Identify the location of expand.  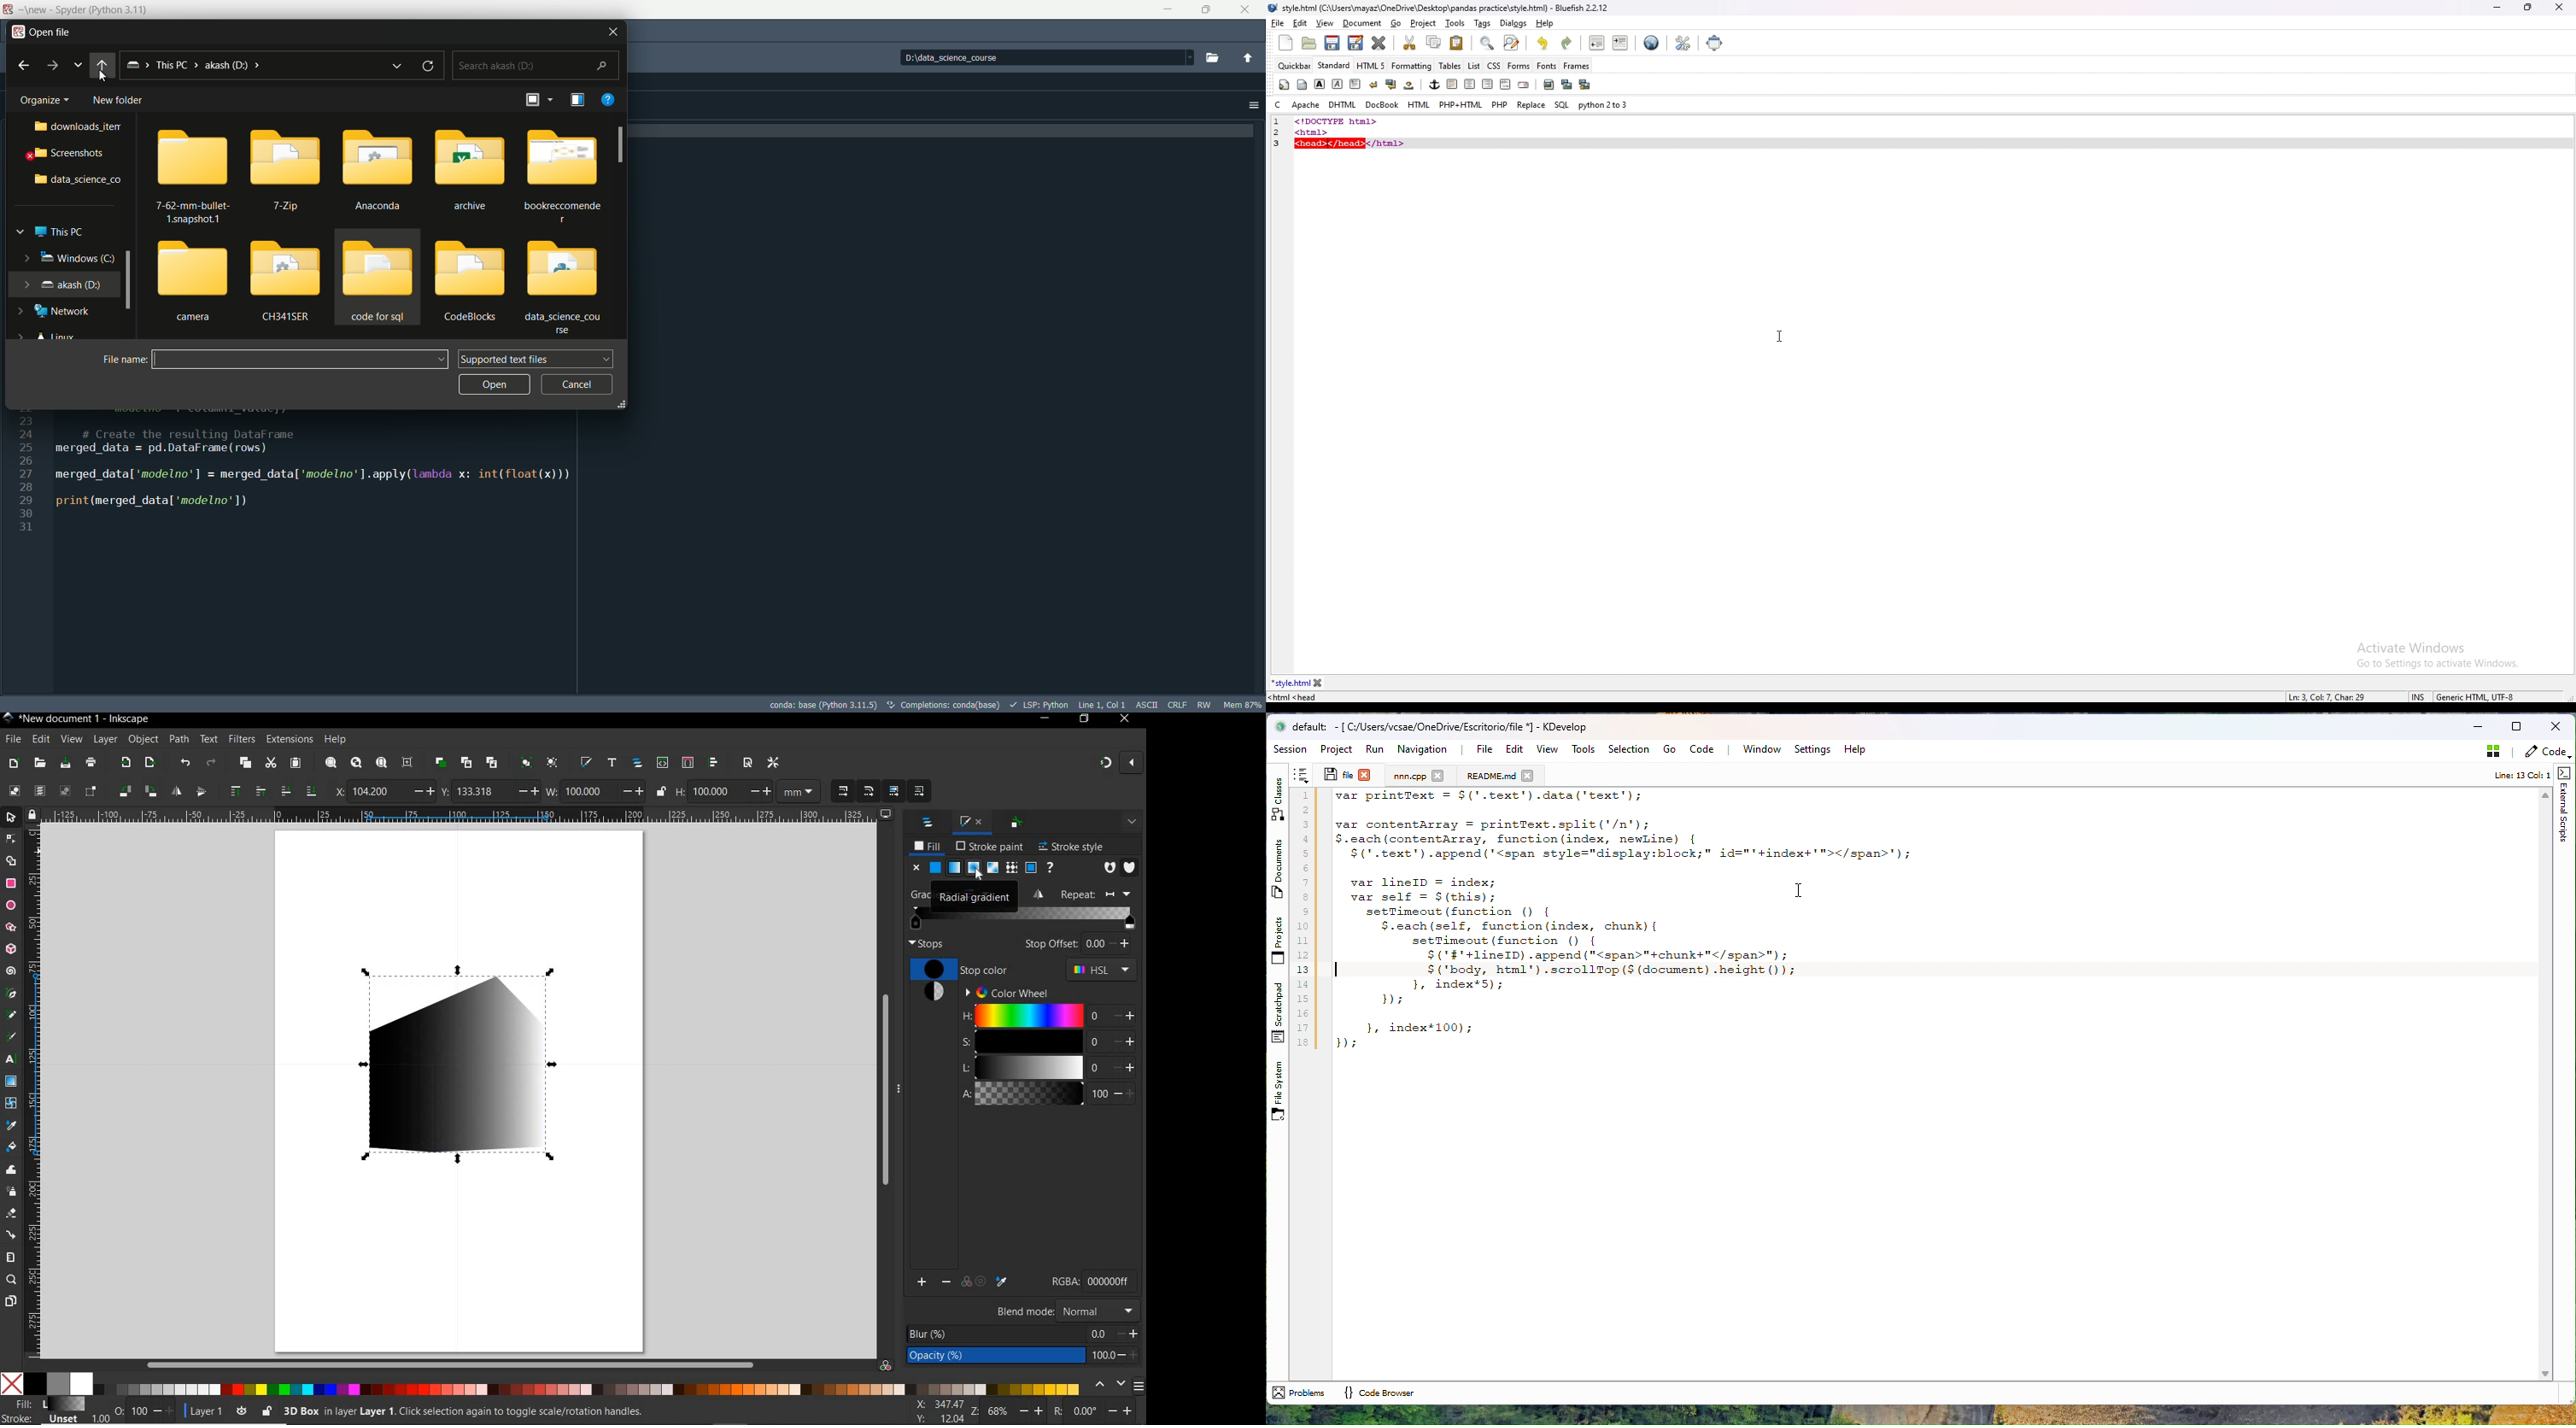
(25, 284).